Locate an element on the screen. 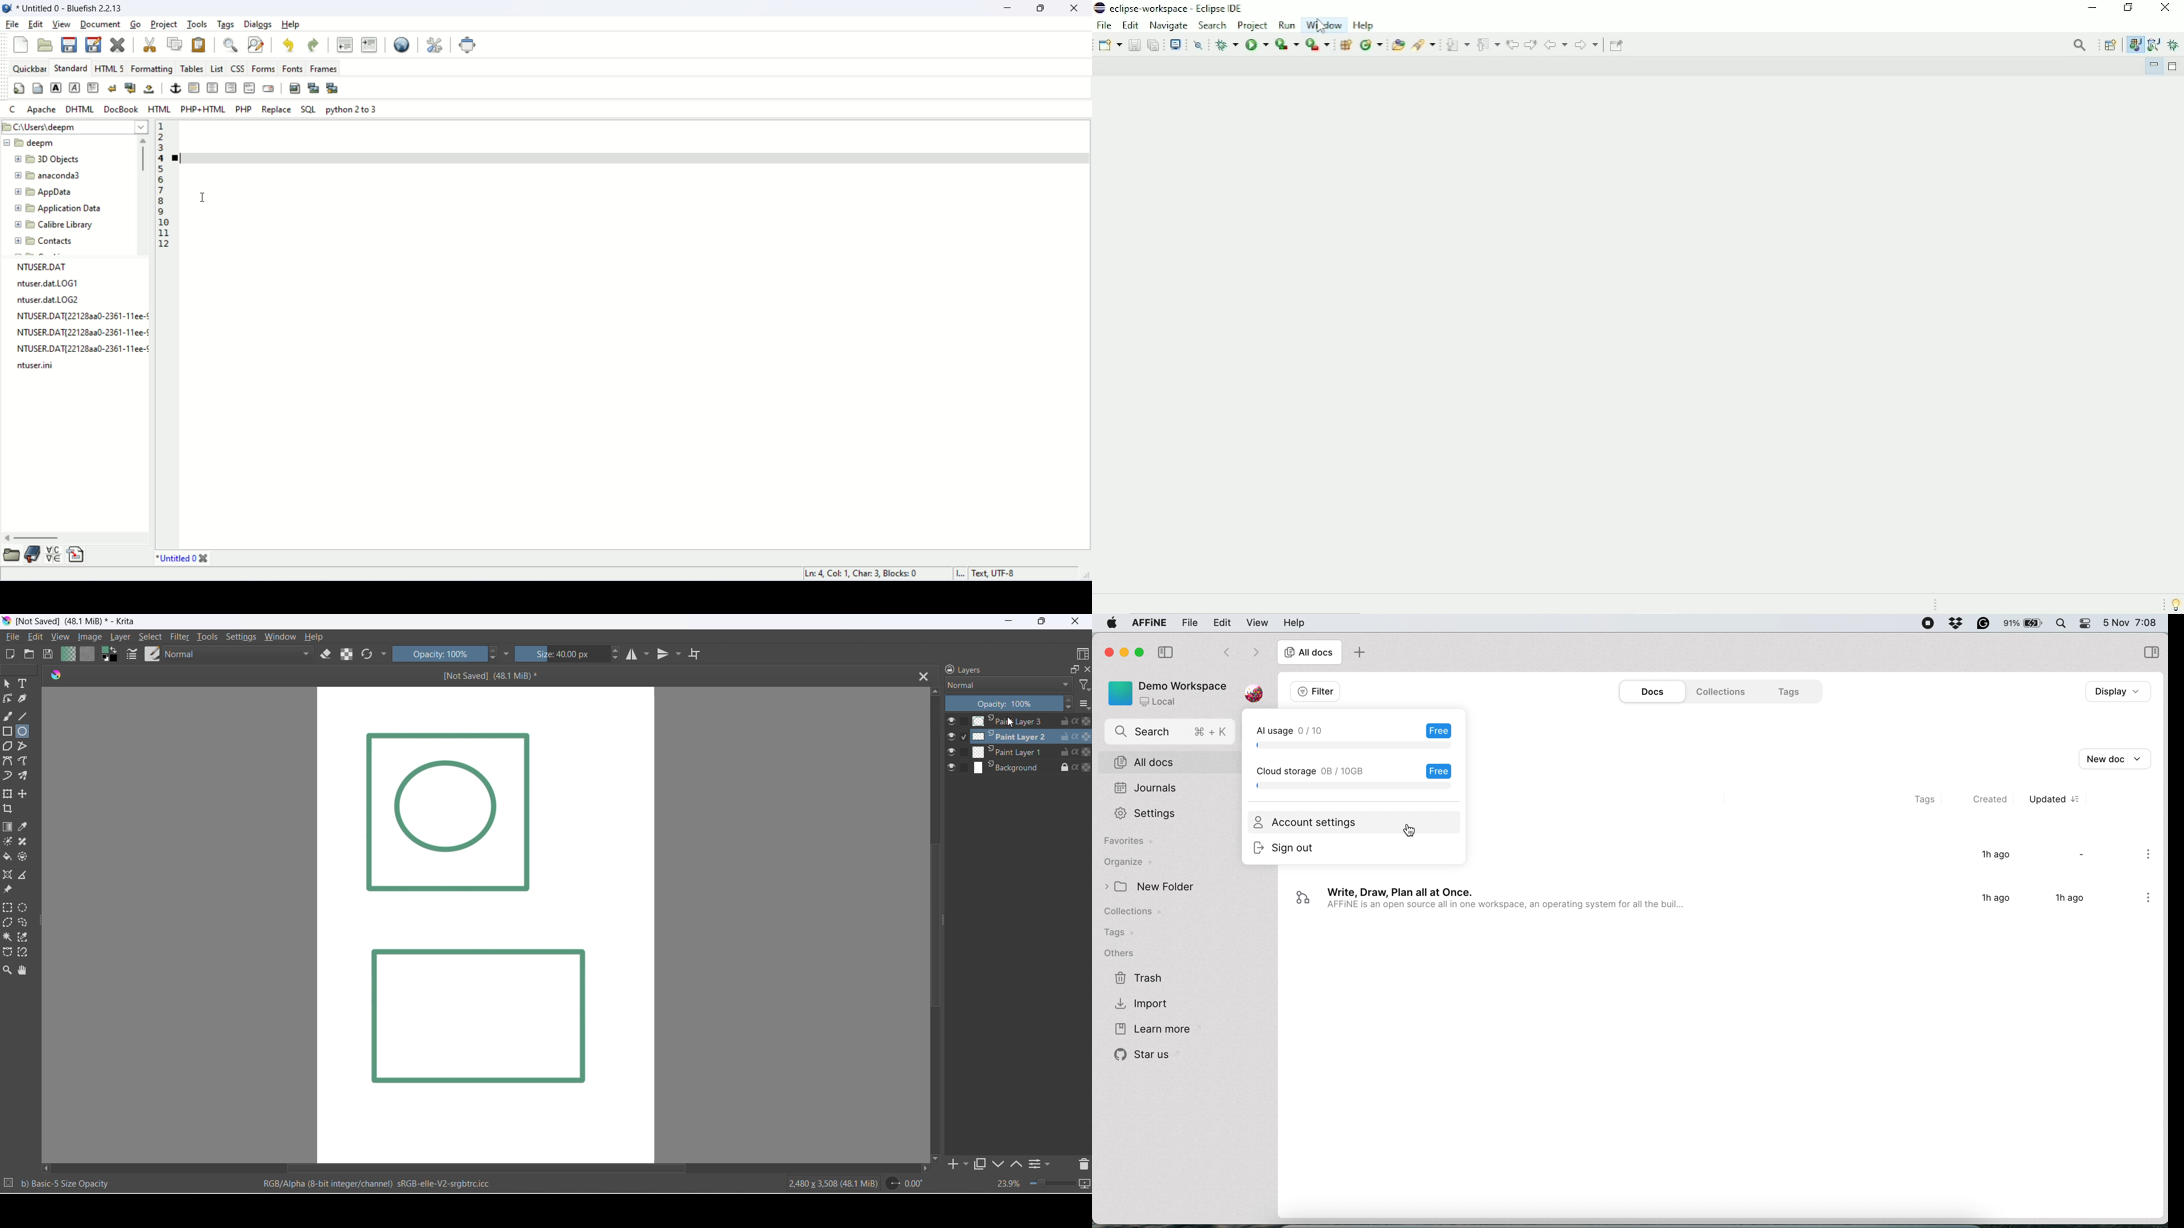  edit shapes tool is located at coordinates (7, 701).